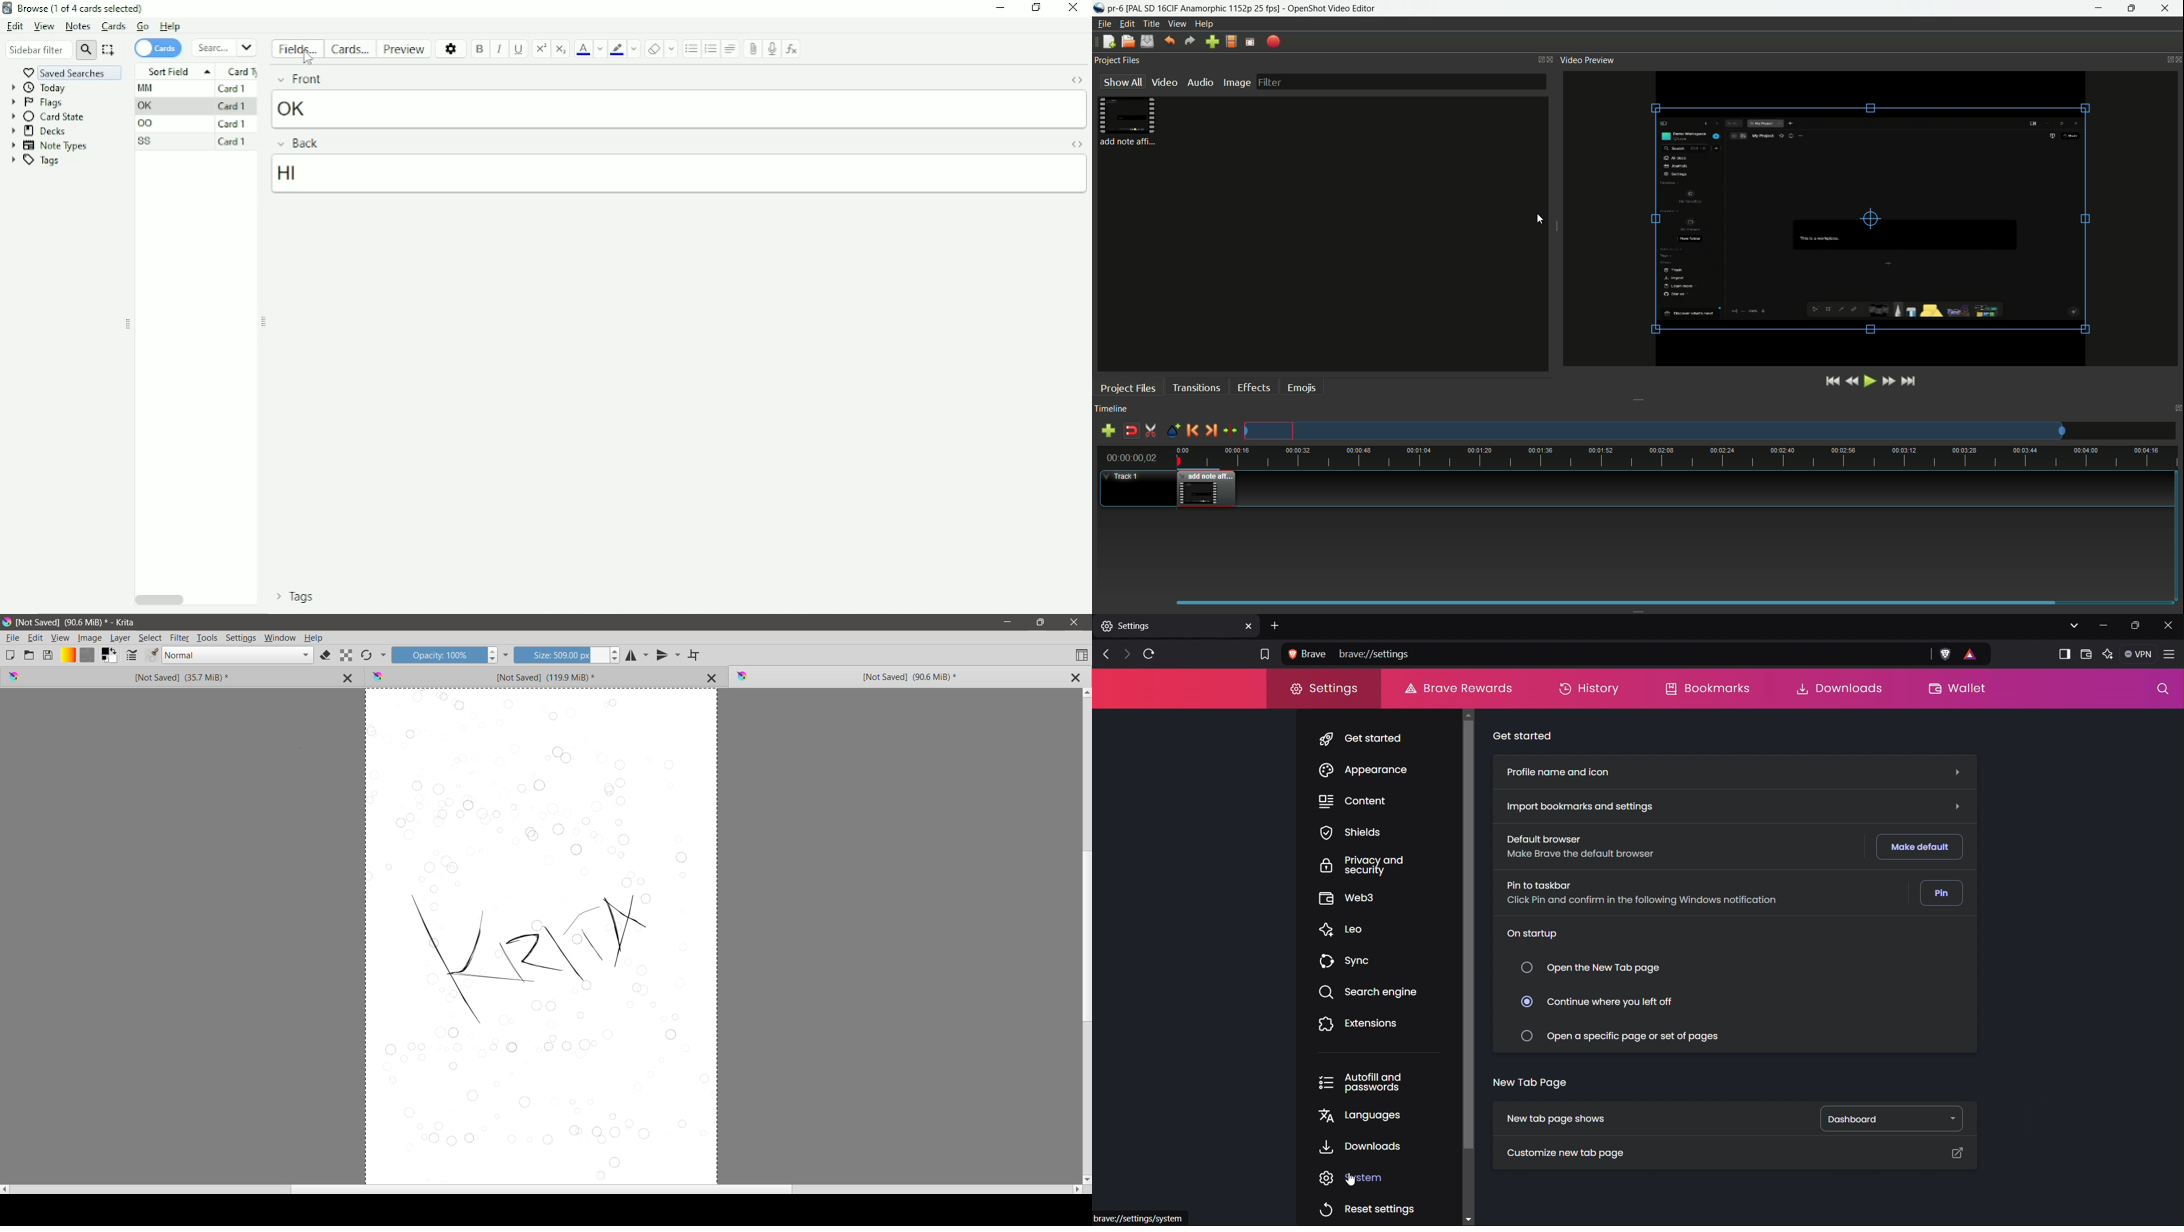 The width and height of the screenshot is (2184, 1232). Describe the element at coordinates (2177, 409) in the screenshot. I see `close timeline` at that location.